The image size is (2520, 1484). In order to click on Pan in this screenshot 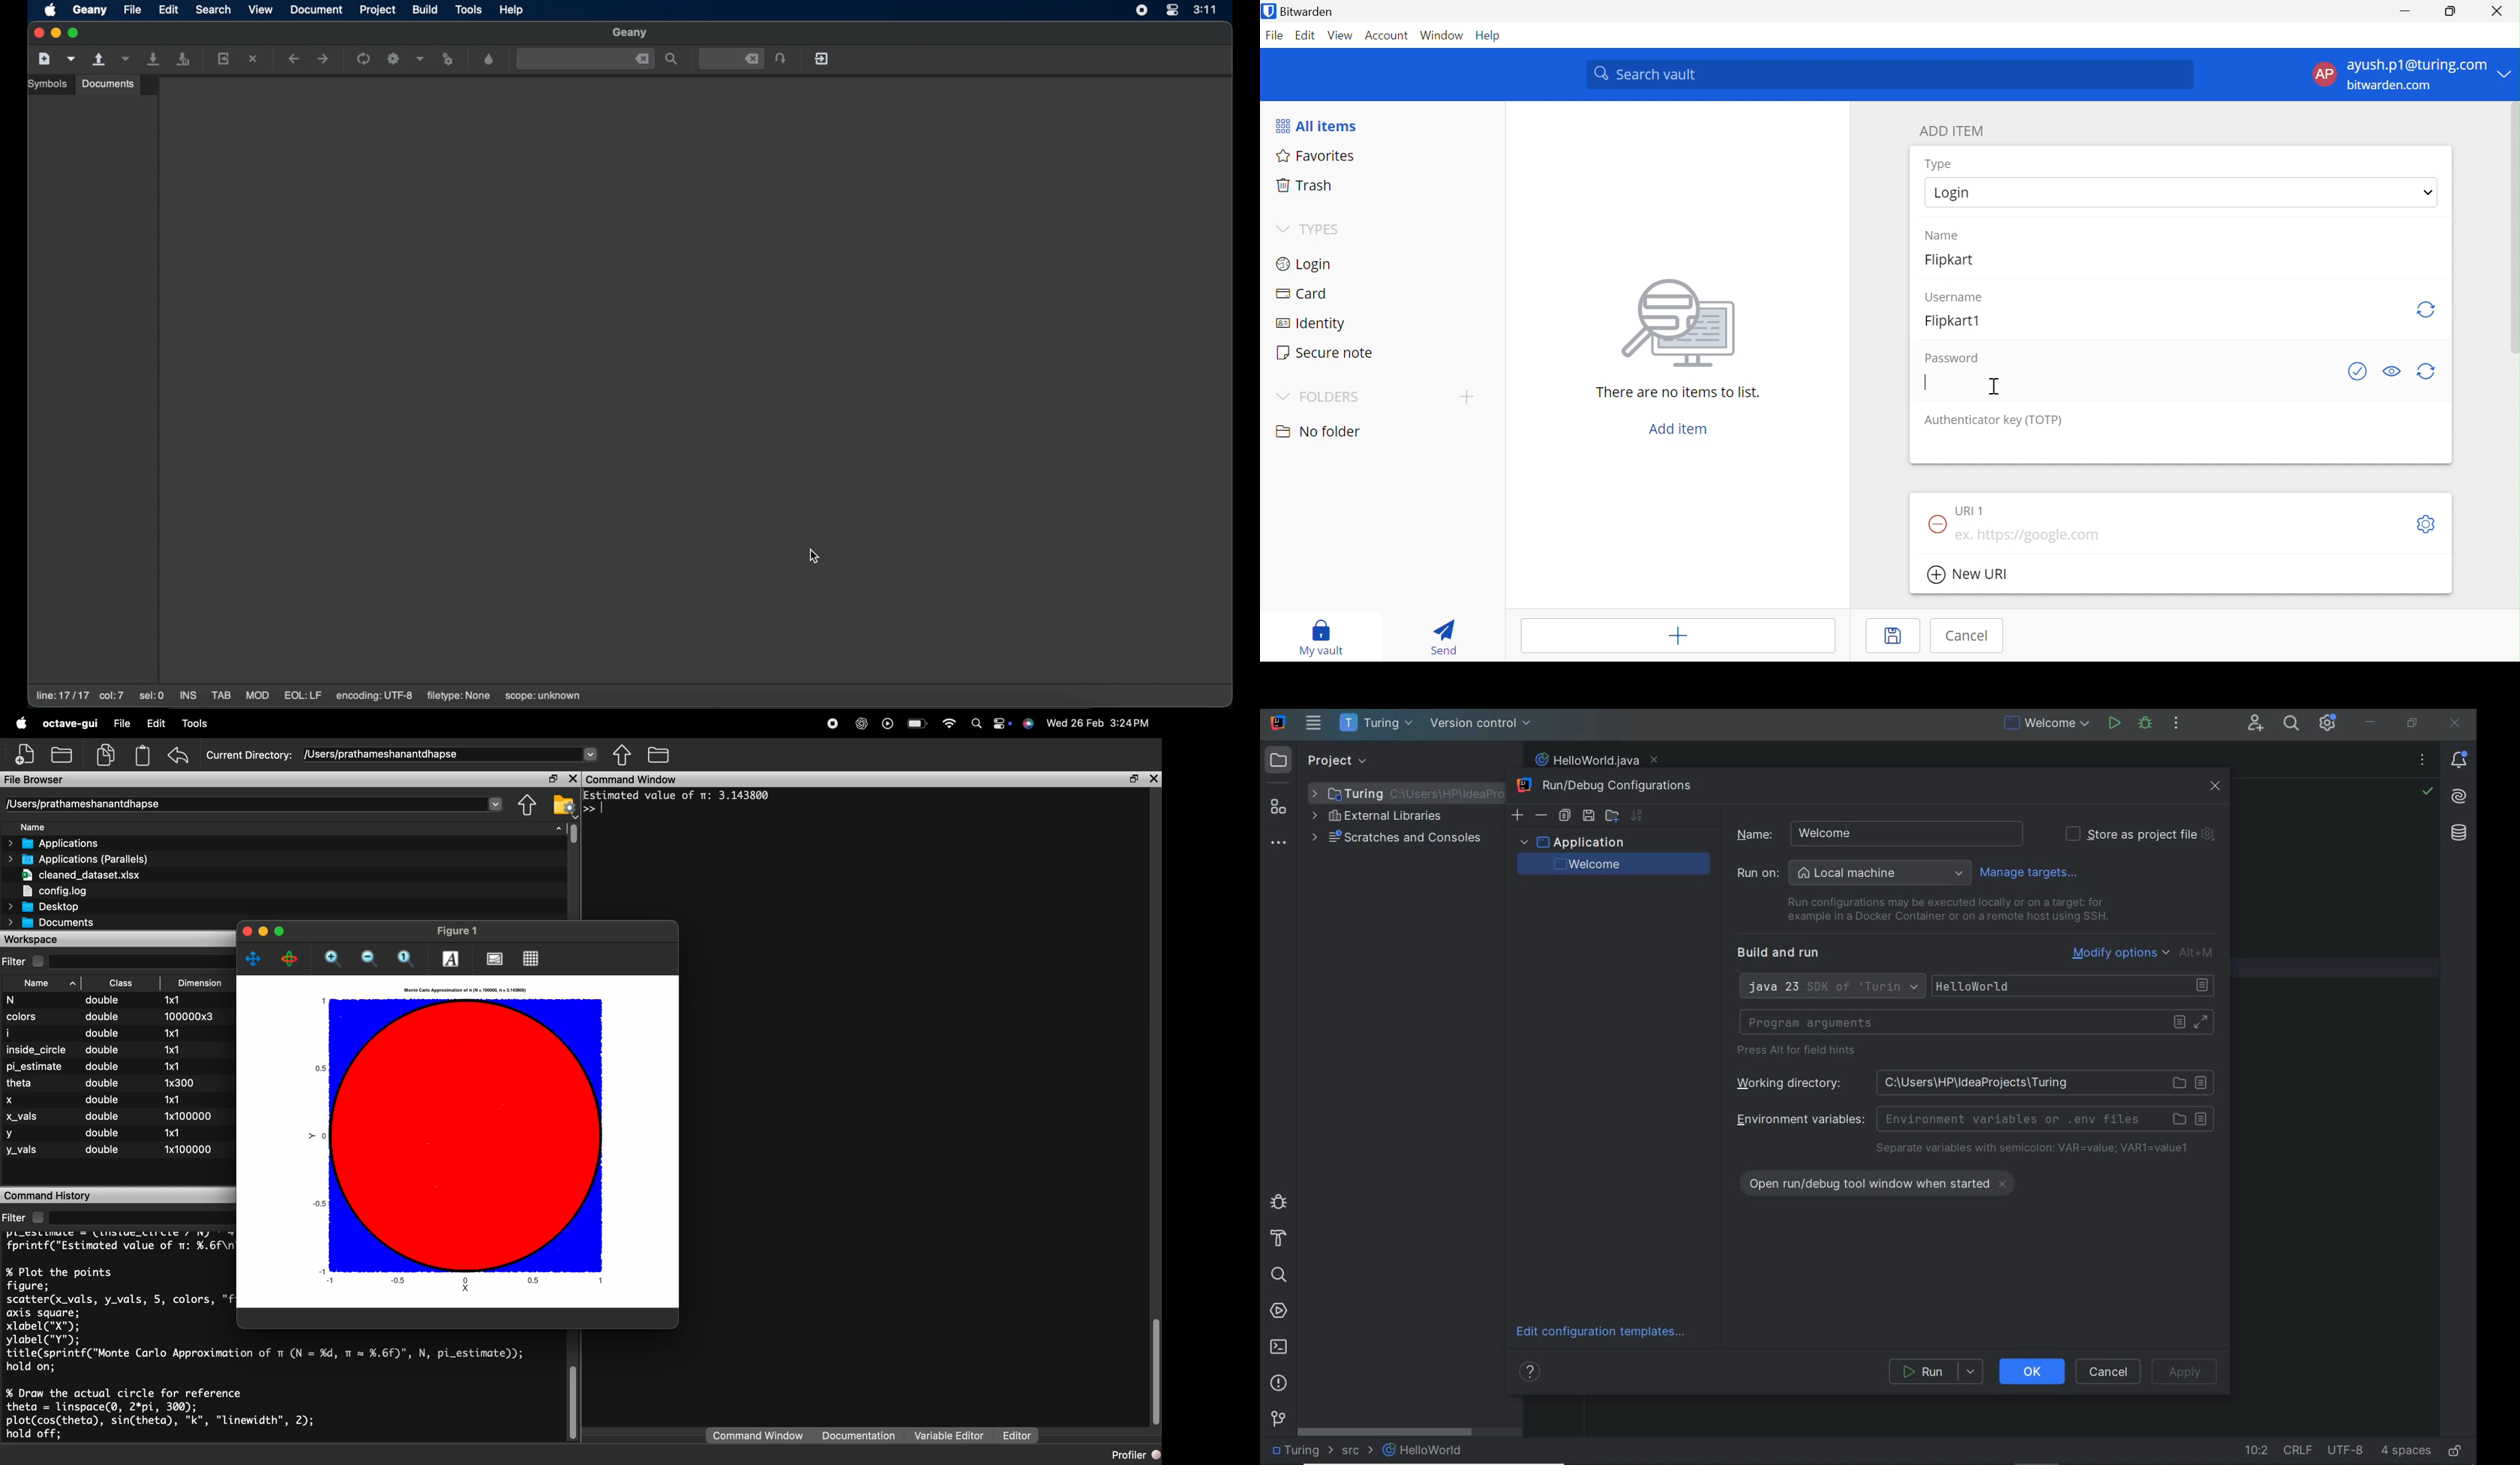, I will do `click(254, 958)`.